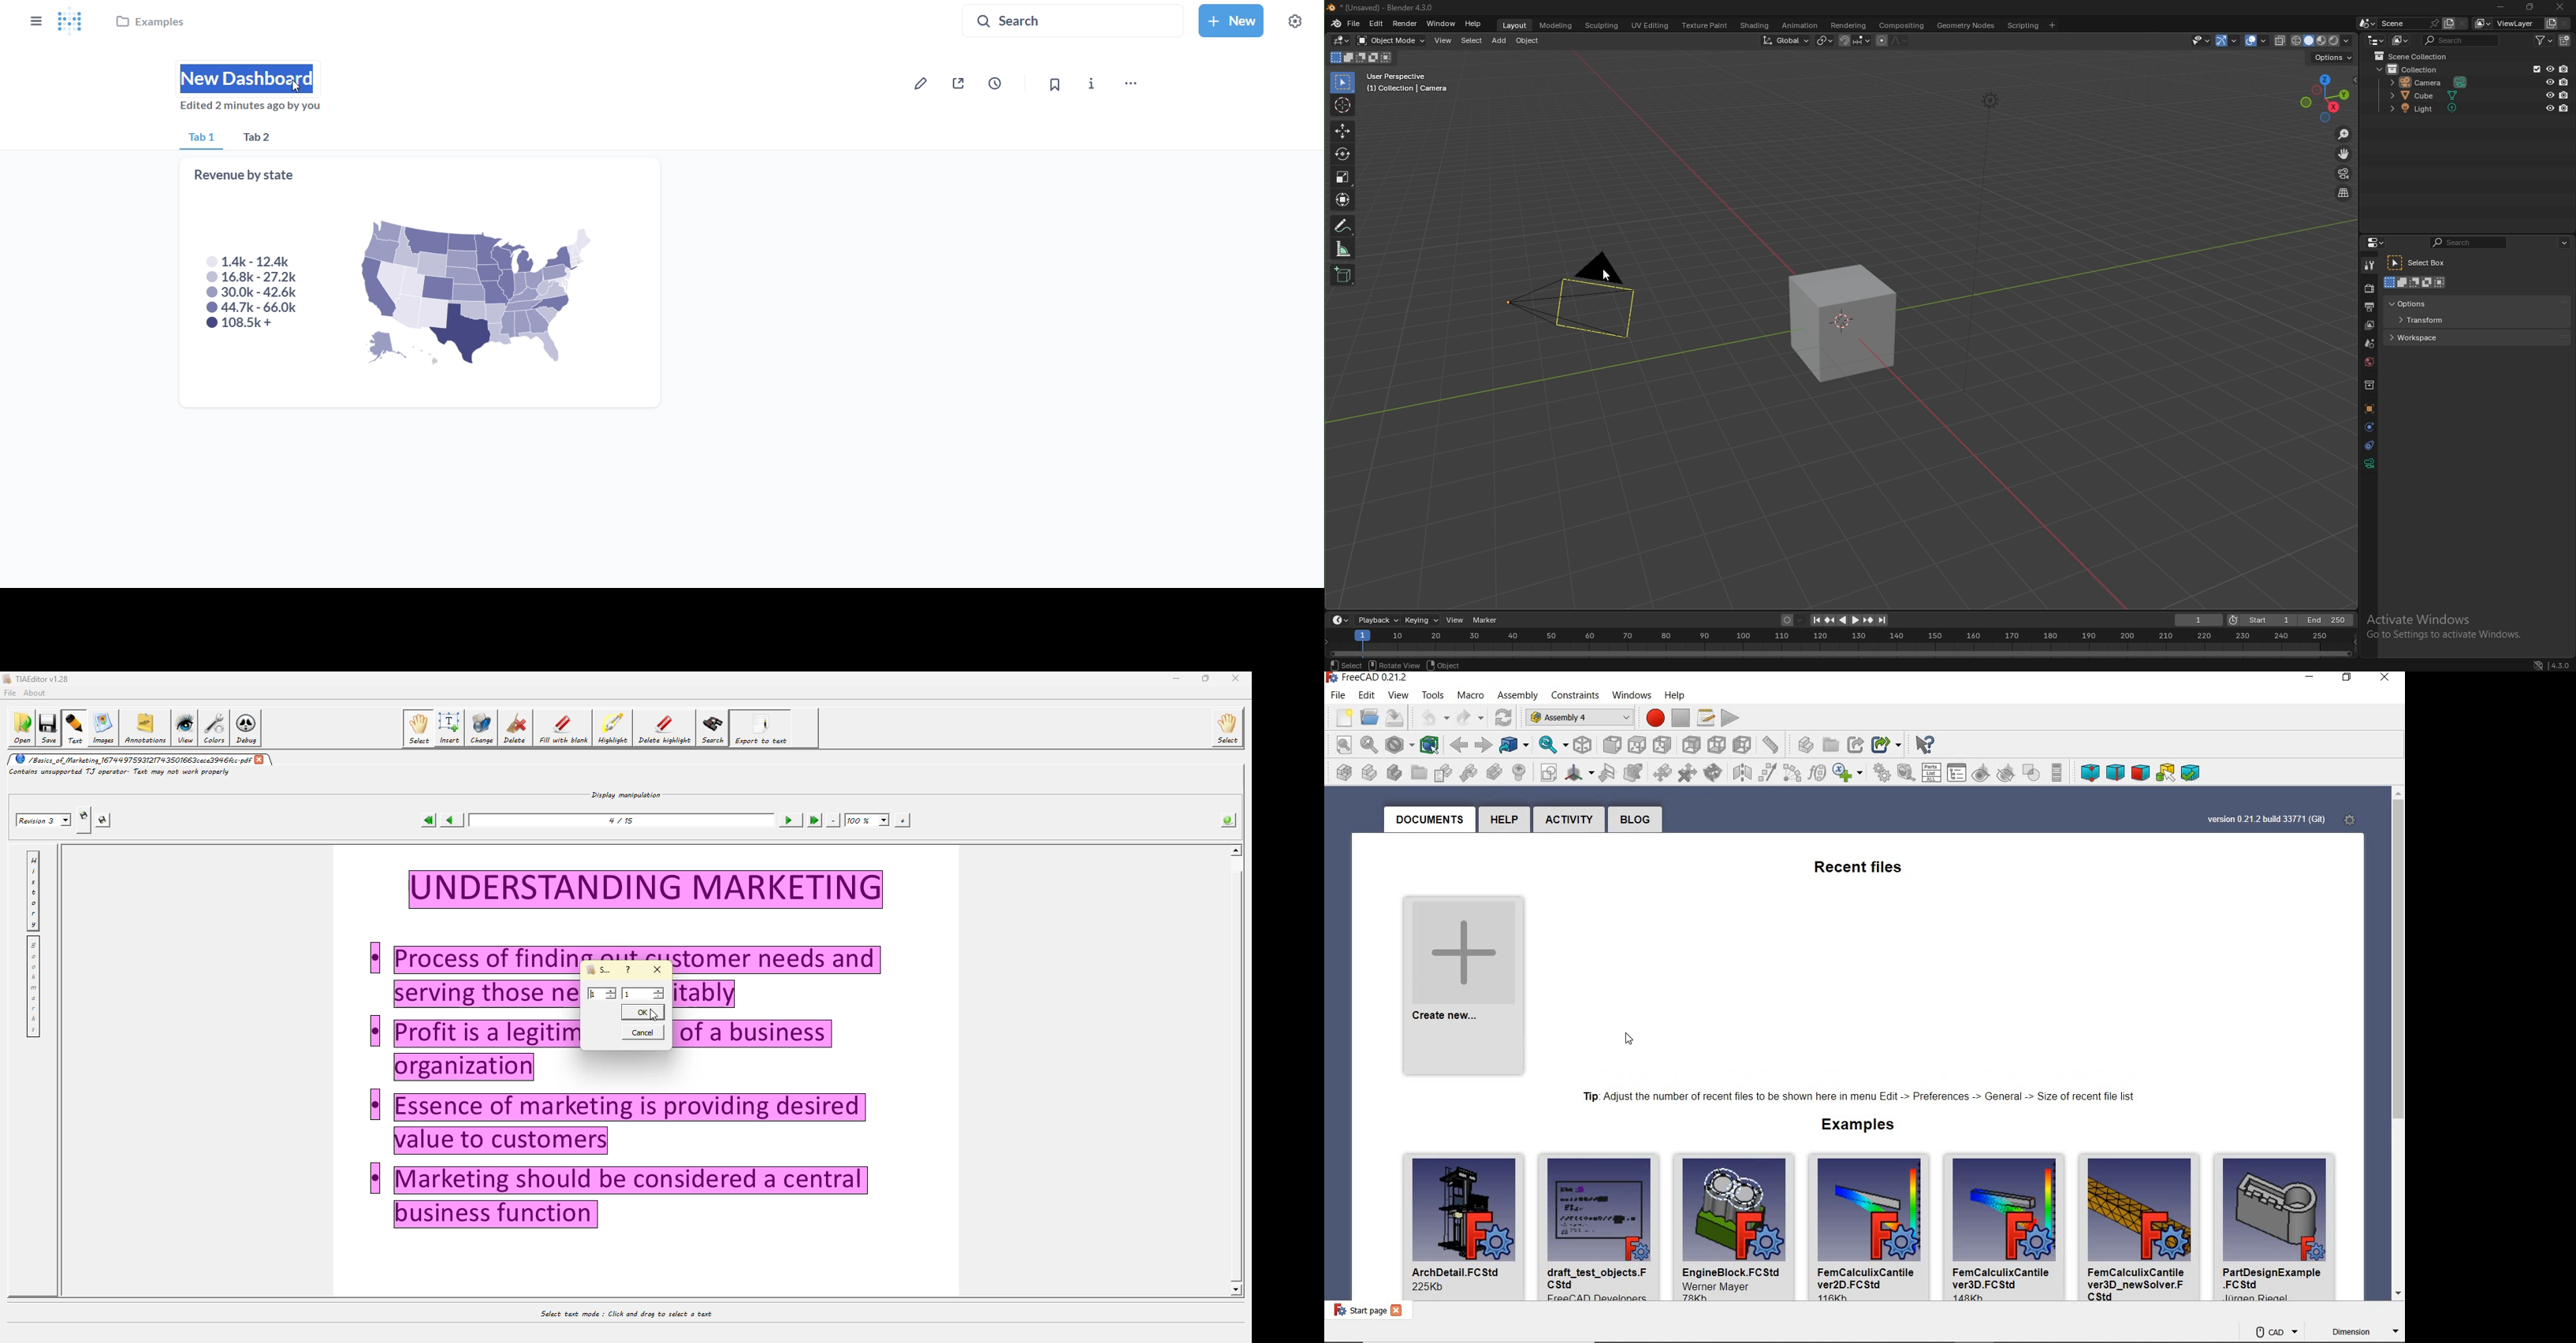  I want to click on structure tree of the assembly, so click(1957, 773).